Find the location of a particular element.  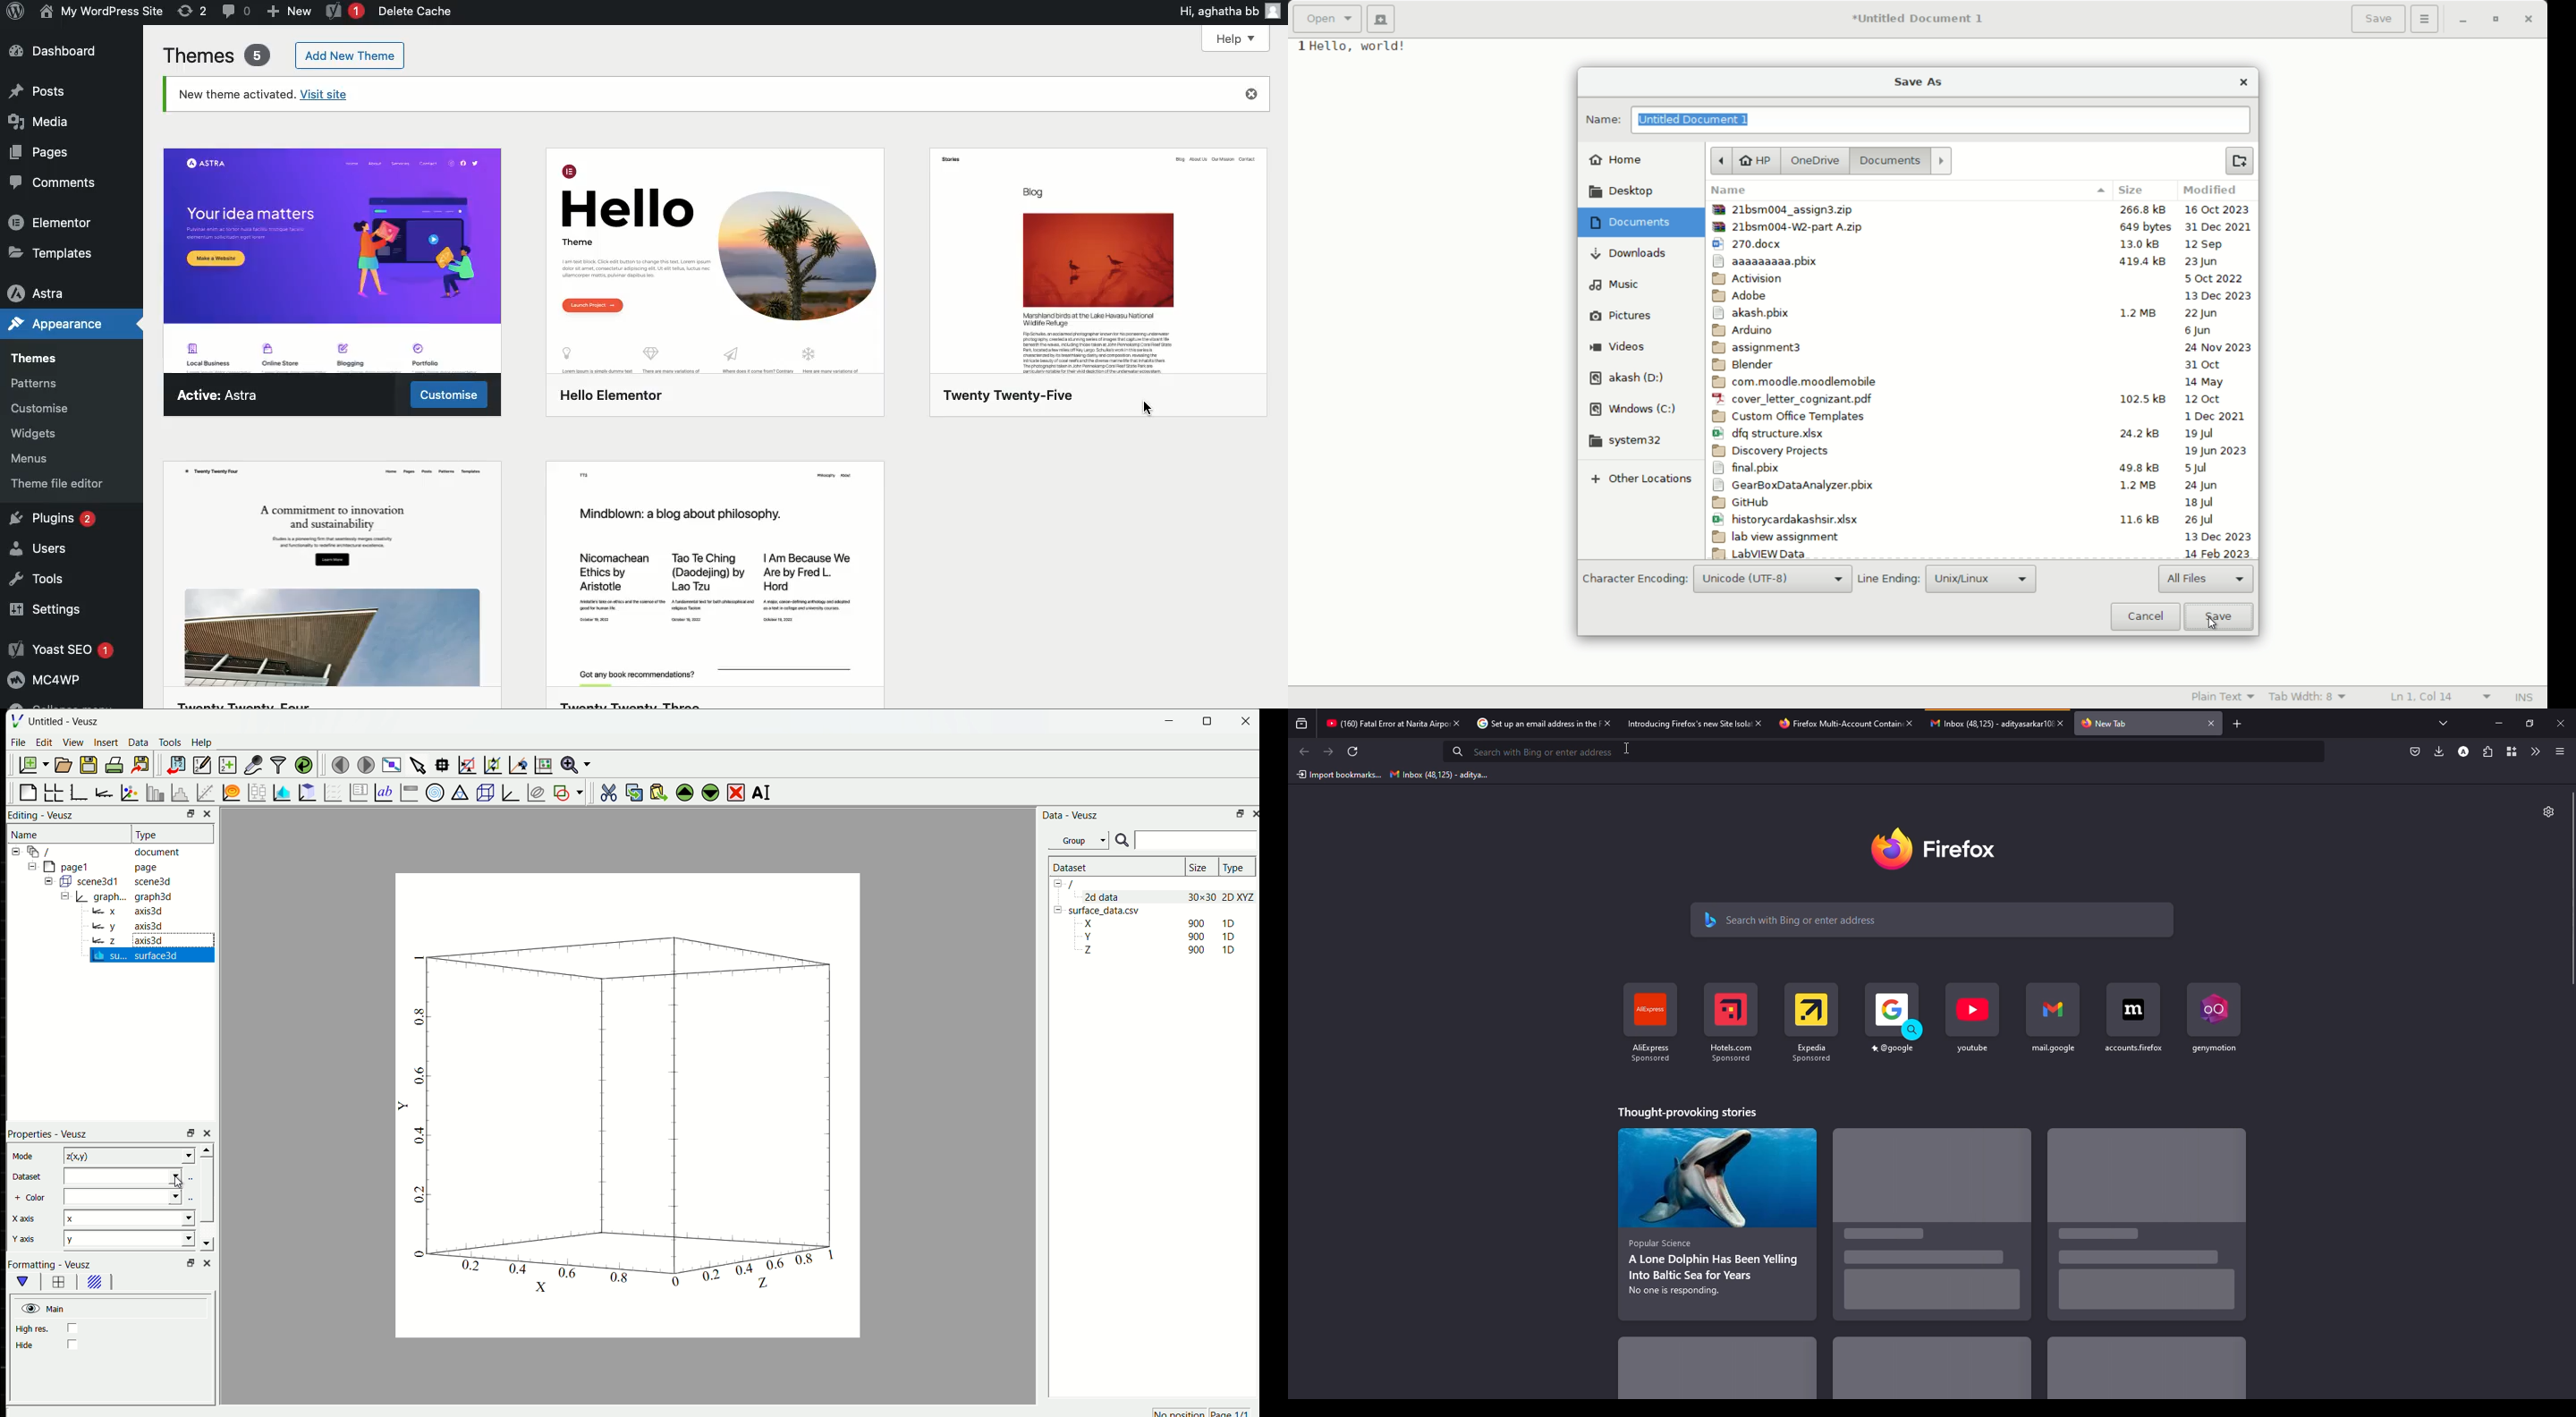

/ is located at coordinates (42, 852).